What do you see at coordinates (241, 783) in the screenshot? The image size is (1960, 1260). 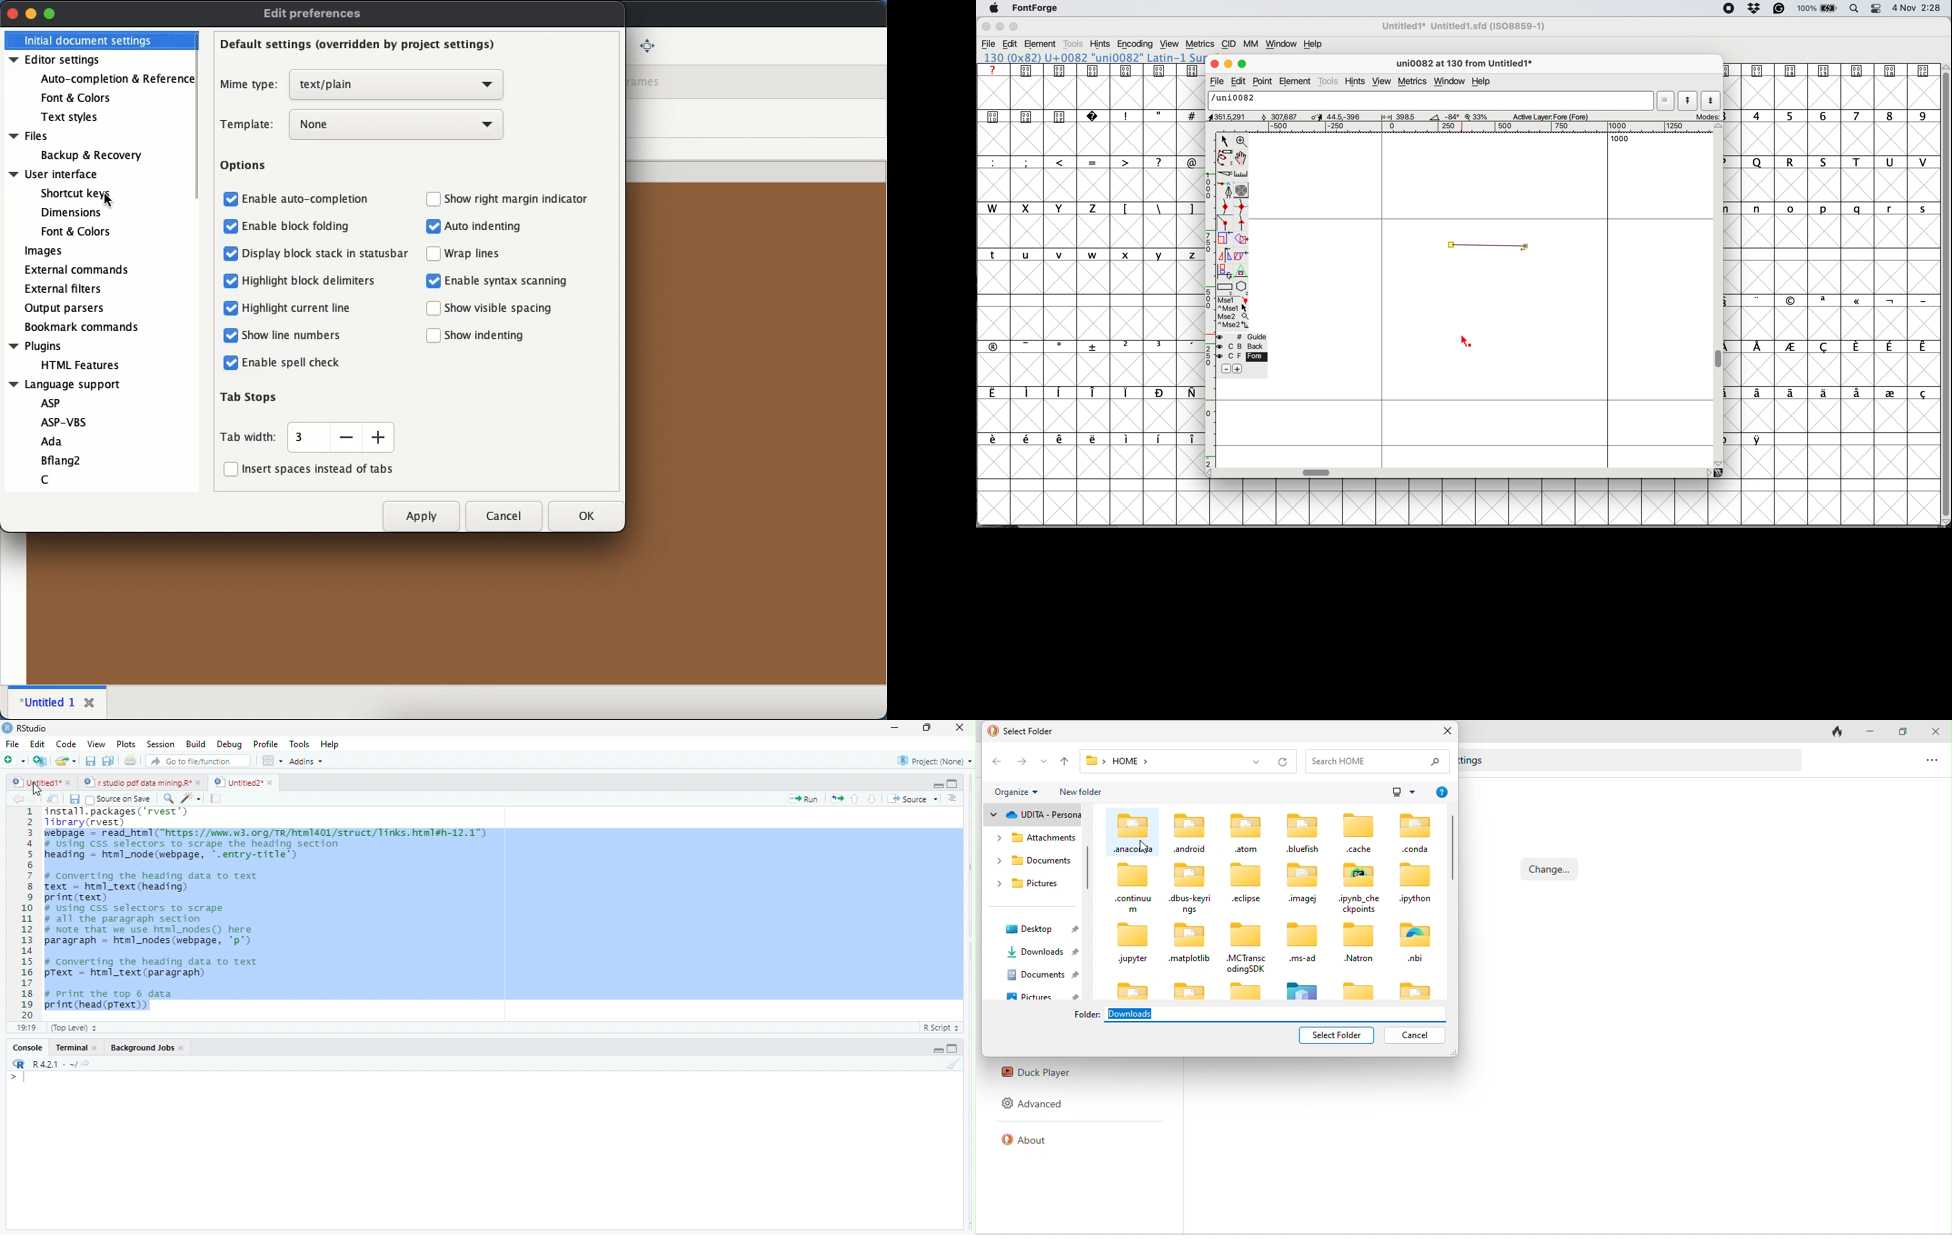 I see ` Untitied2" »` at bounding box center [241, 783].